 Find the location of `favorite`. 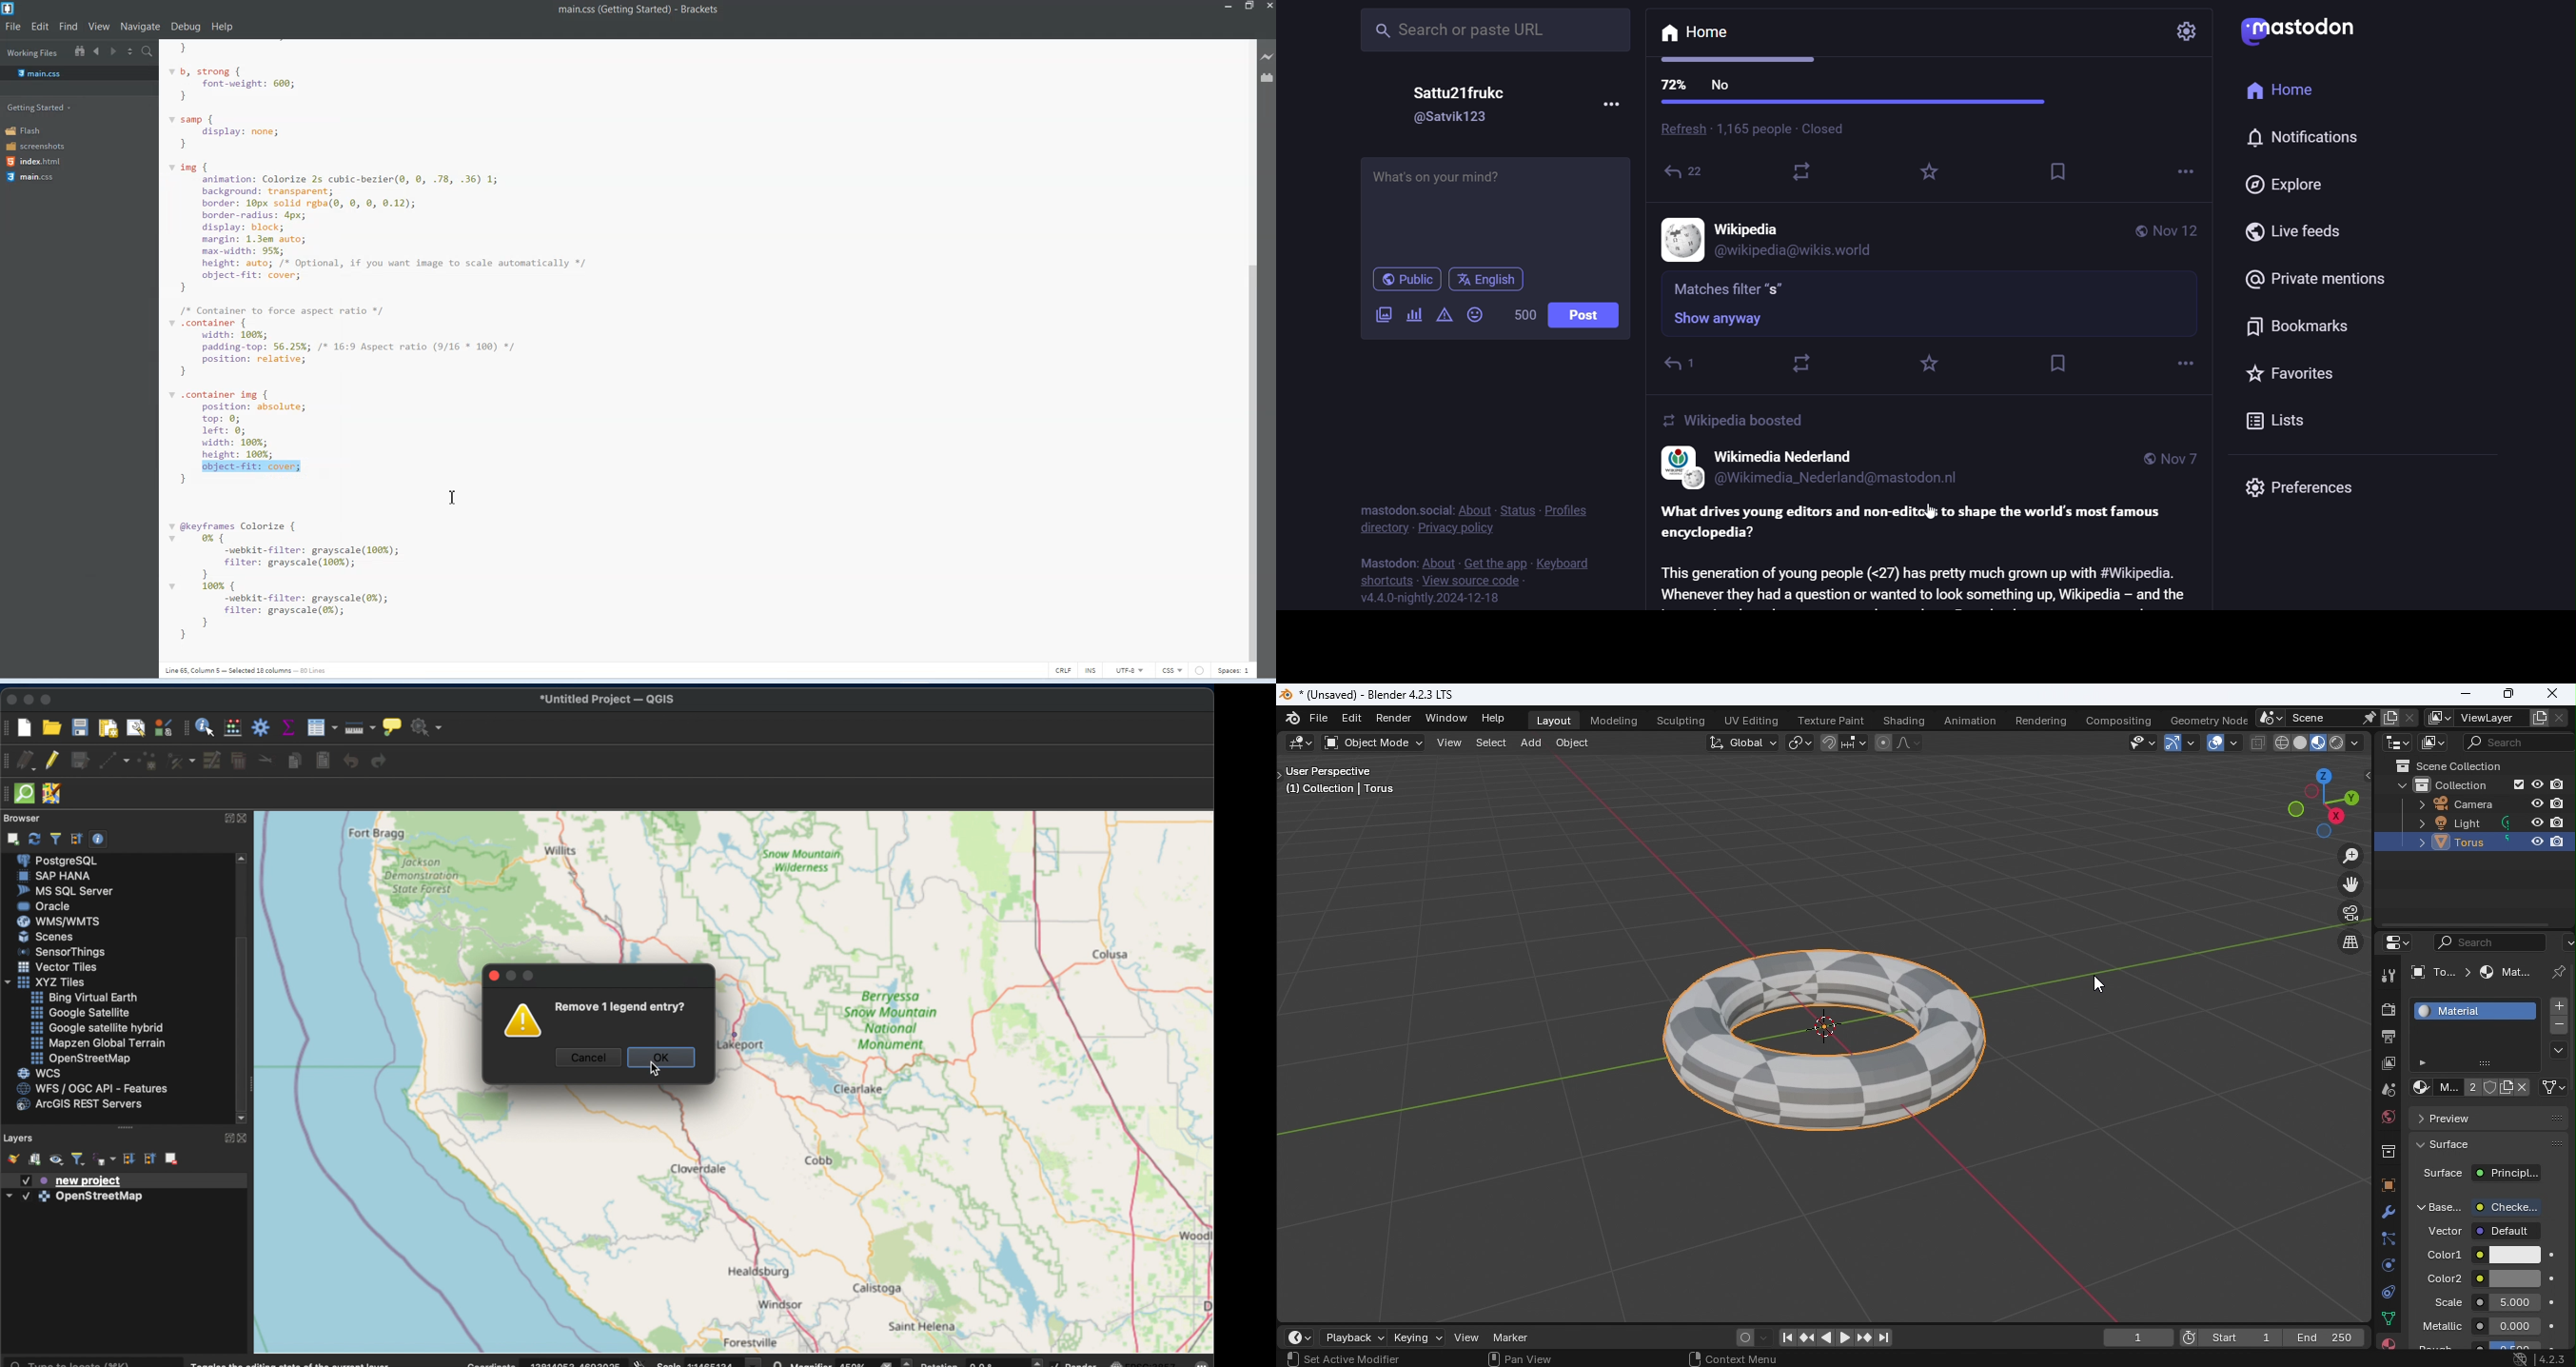

favorite is located at coordinates (2297, 379).